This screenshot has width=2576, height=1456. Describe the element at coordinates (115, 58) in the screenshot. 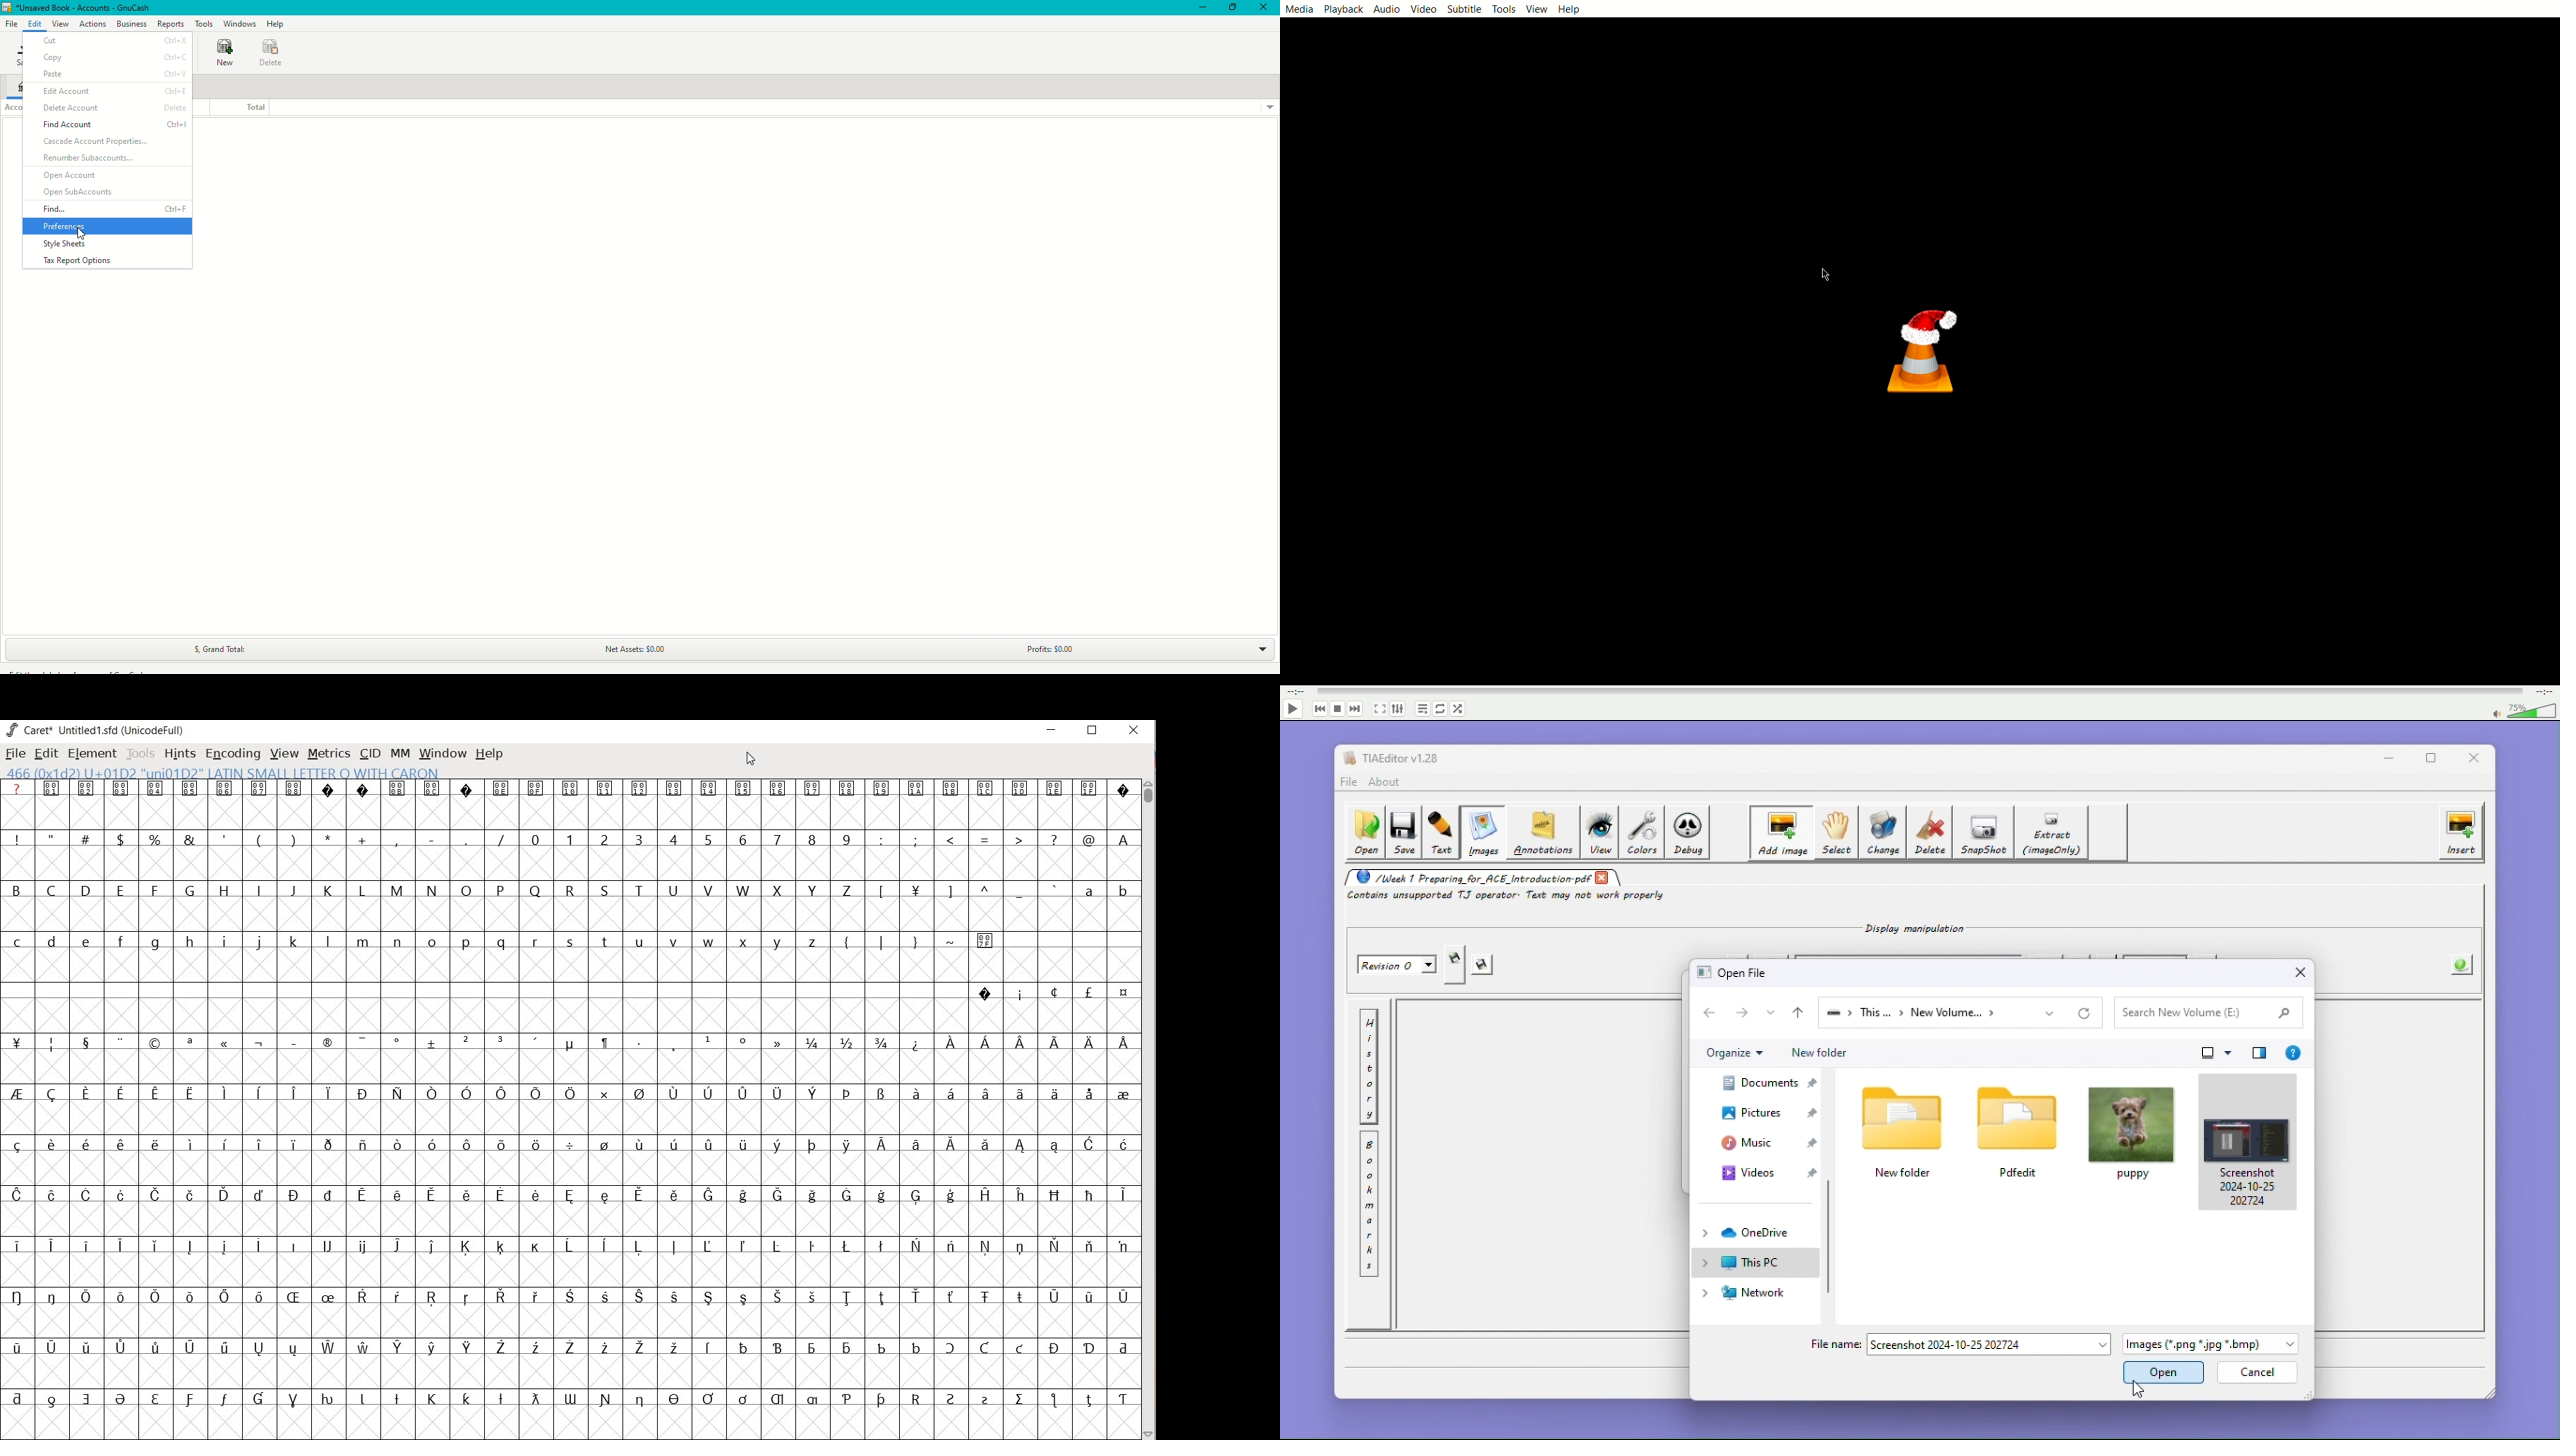

I see `Copy` at that location.